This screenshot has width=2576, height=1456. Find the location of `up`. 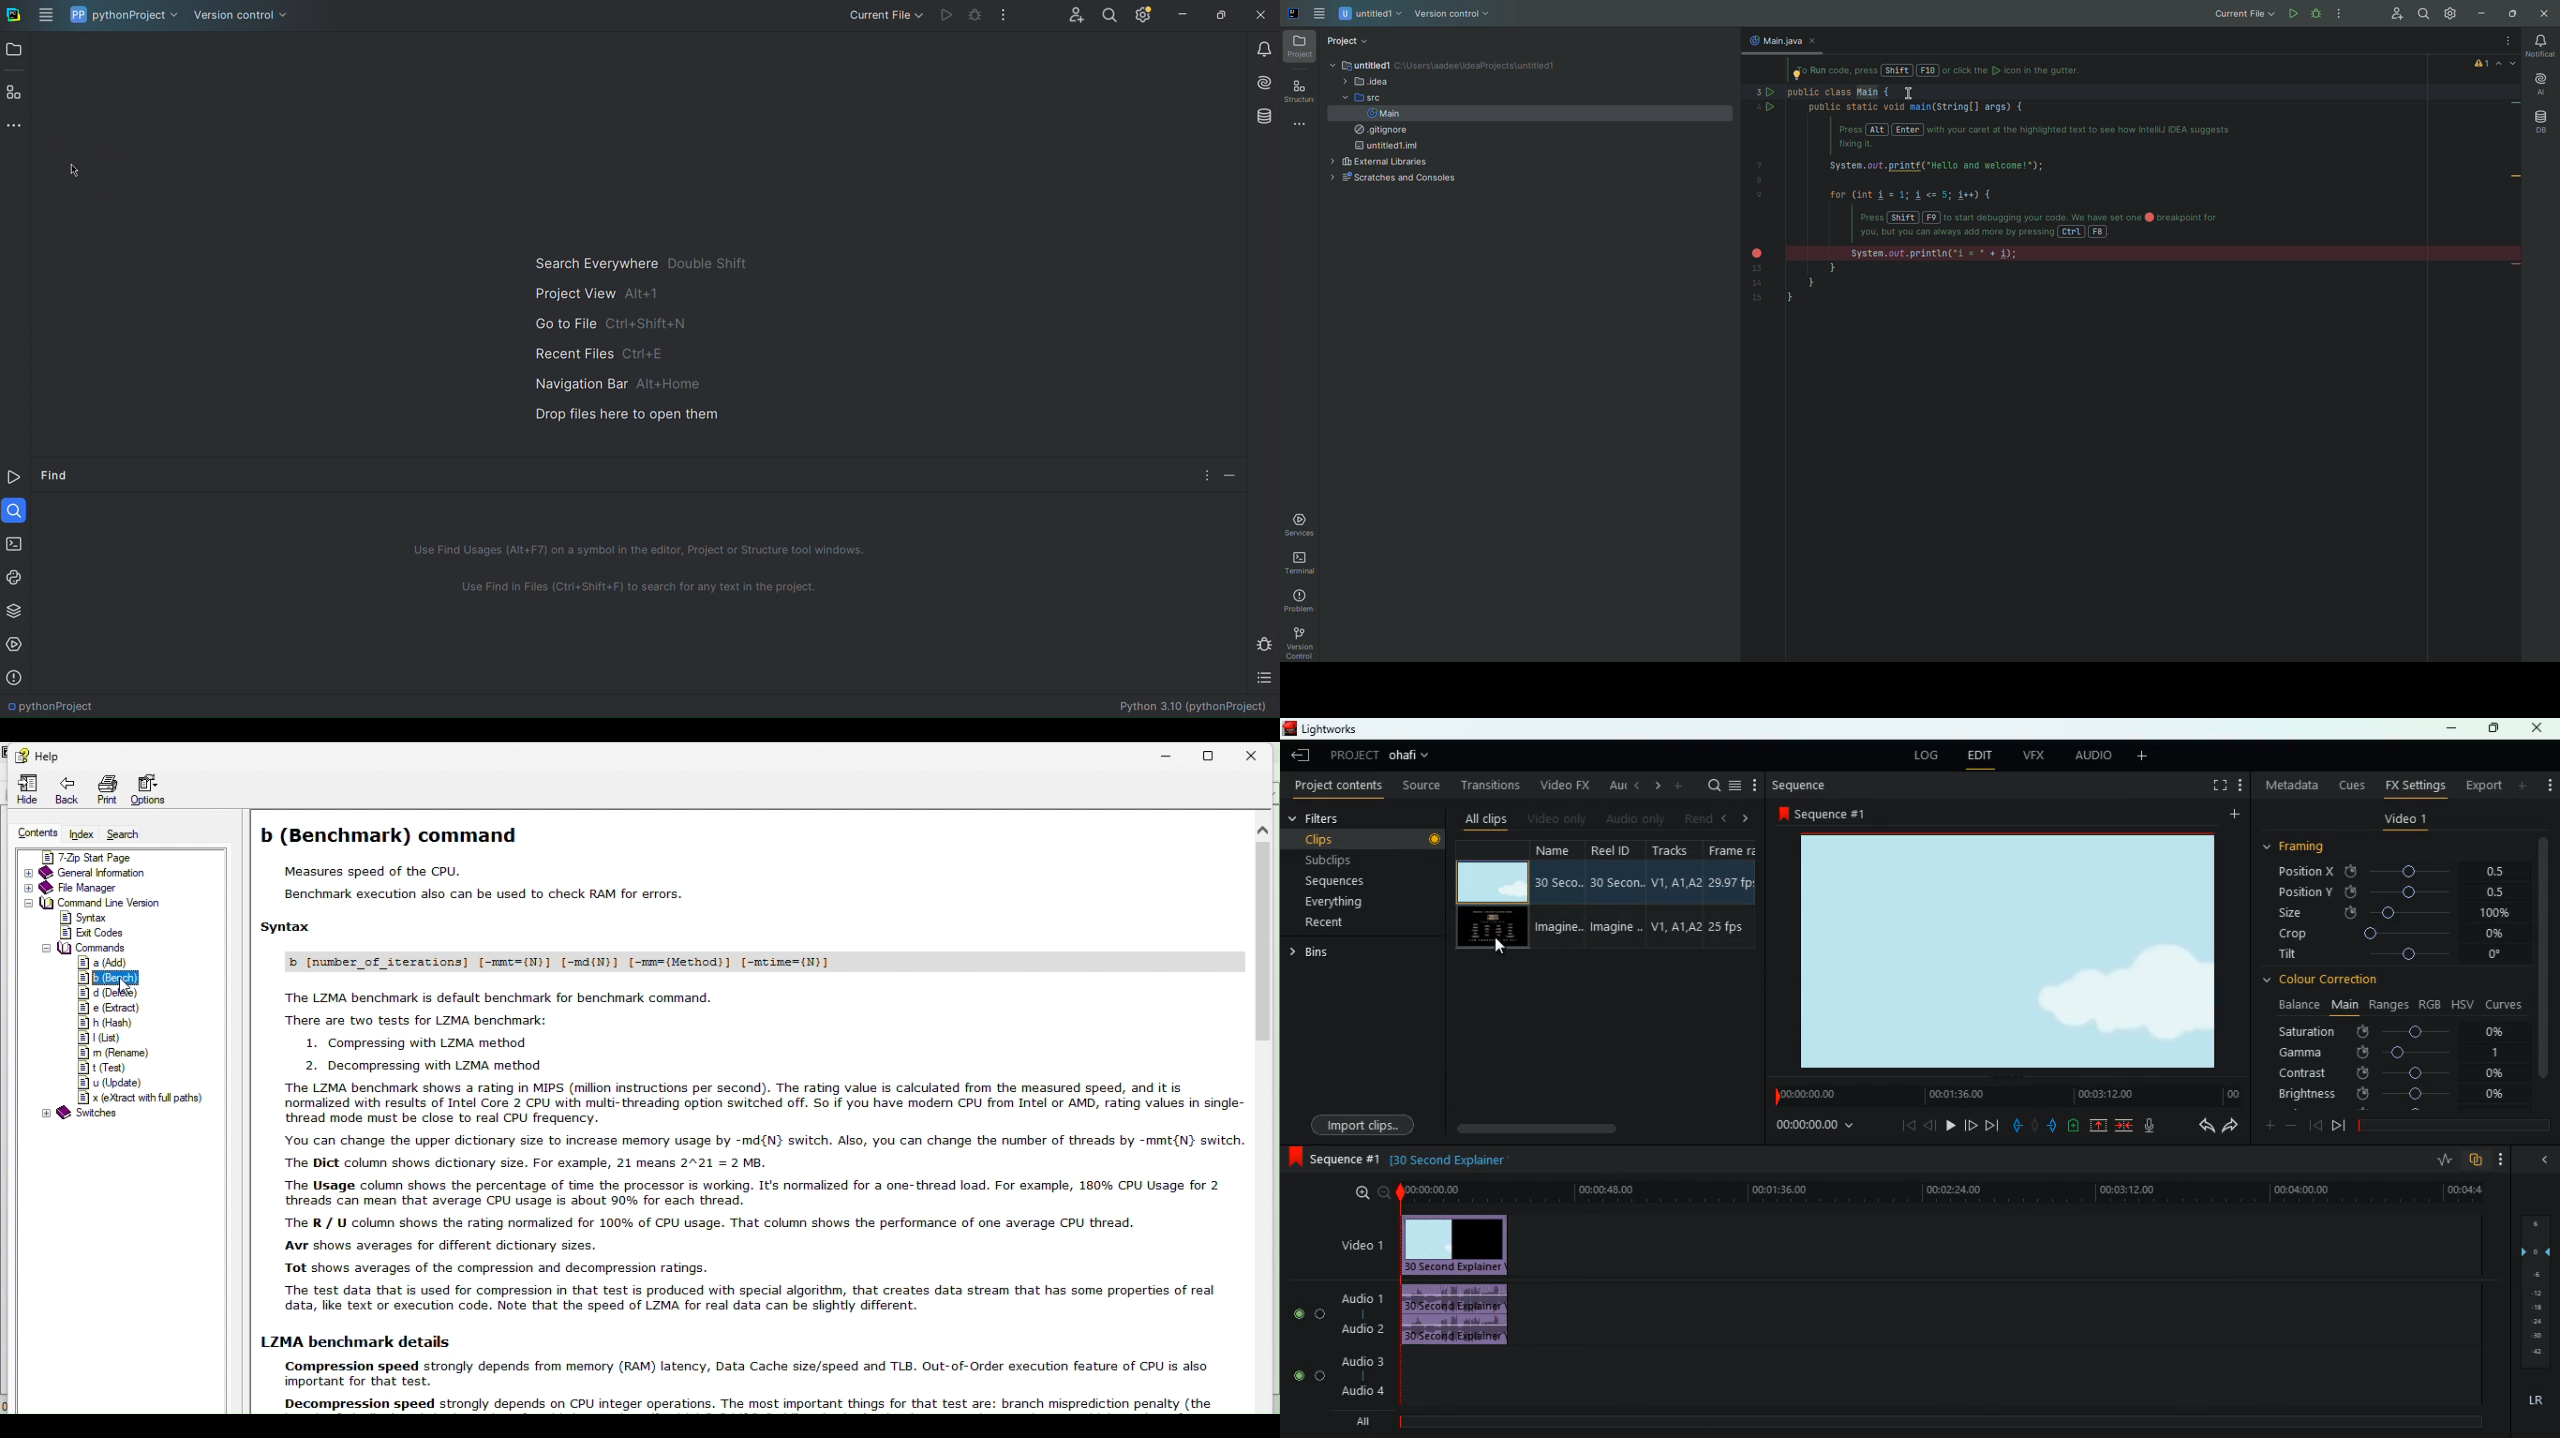

up is located at coordinates (2099, 1127).